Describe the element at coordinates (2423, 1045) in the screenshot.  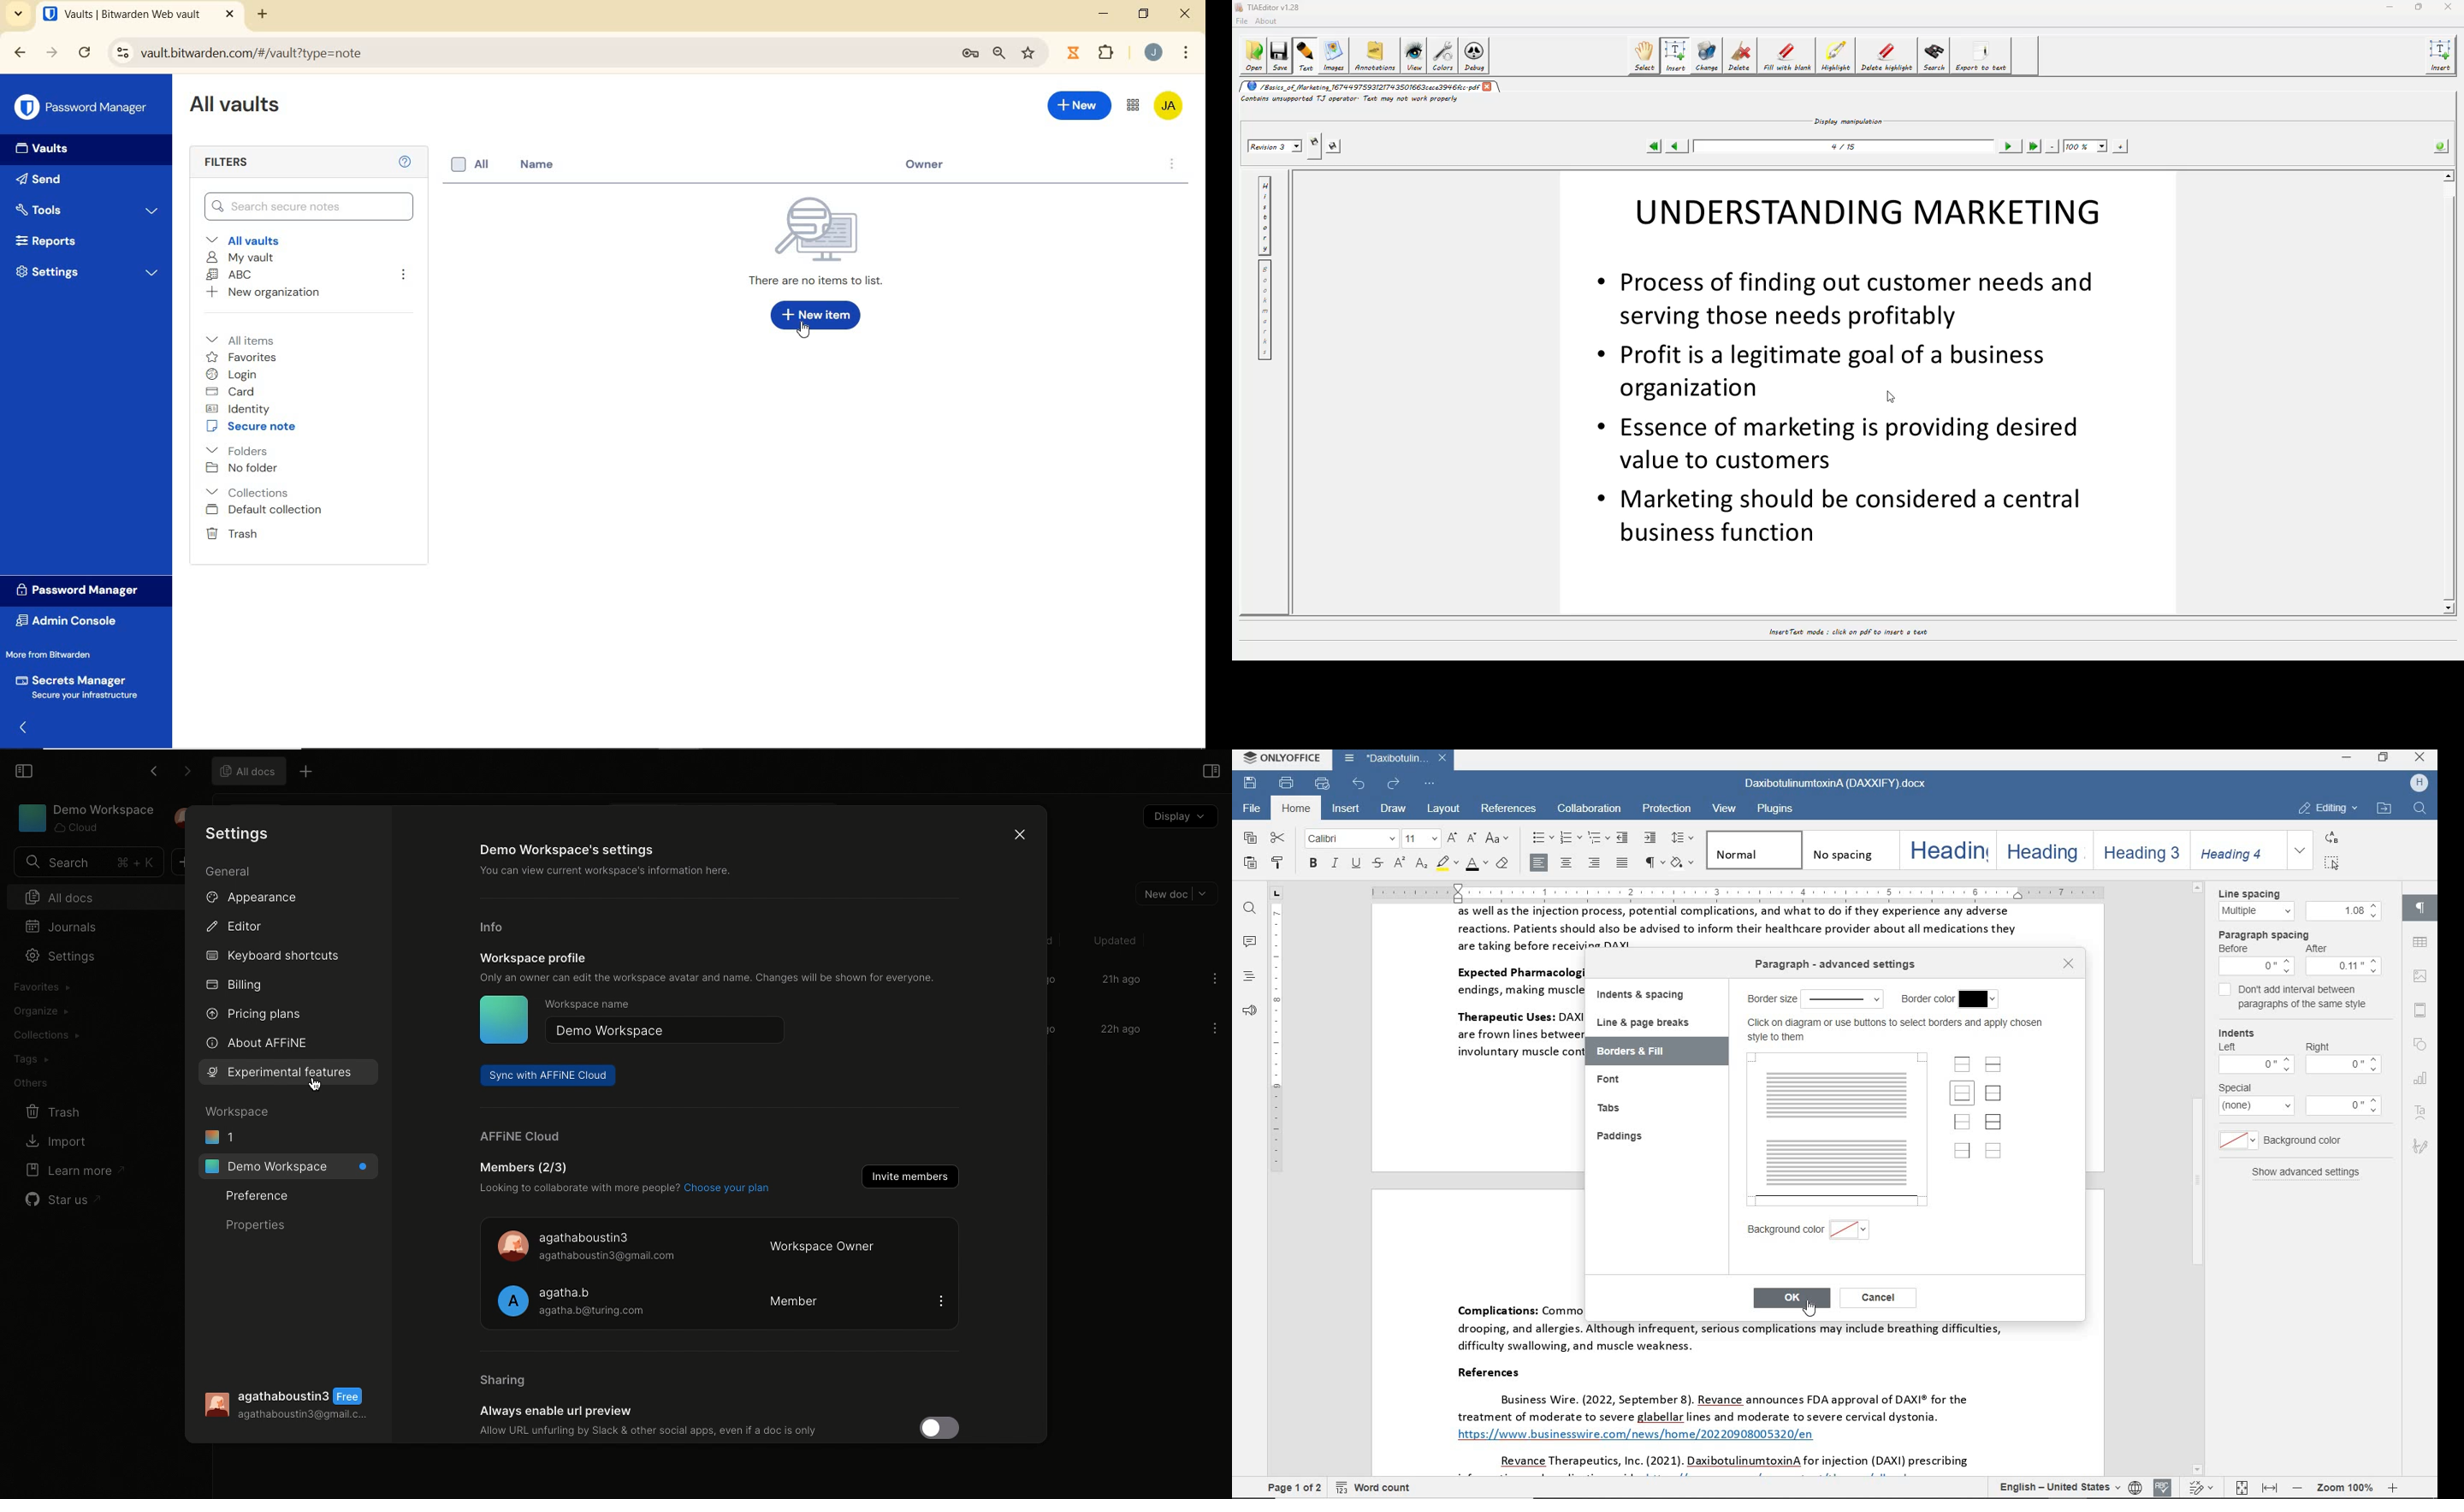
I see `shape` at that location.